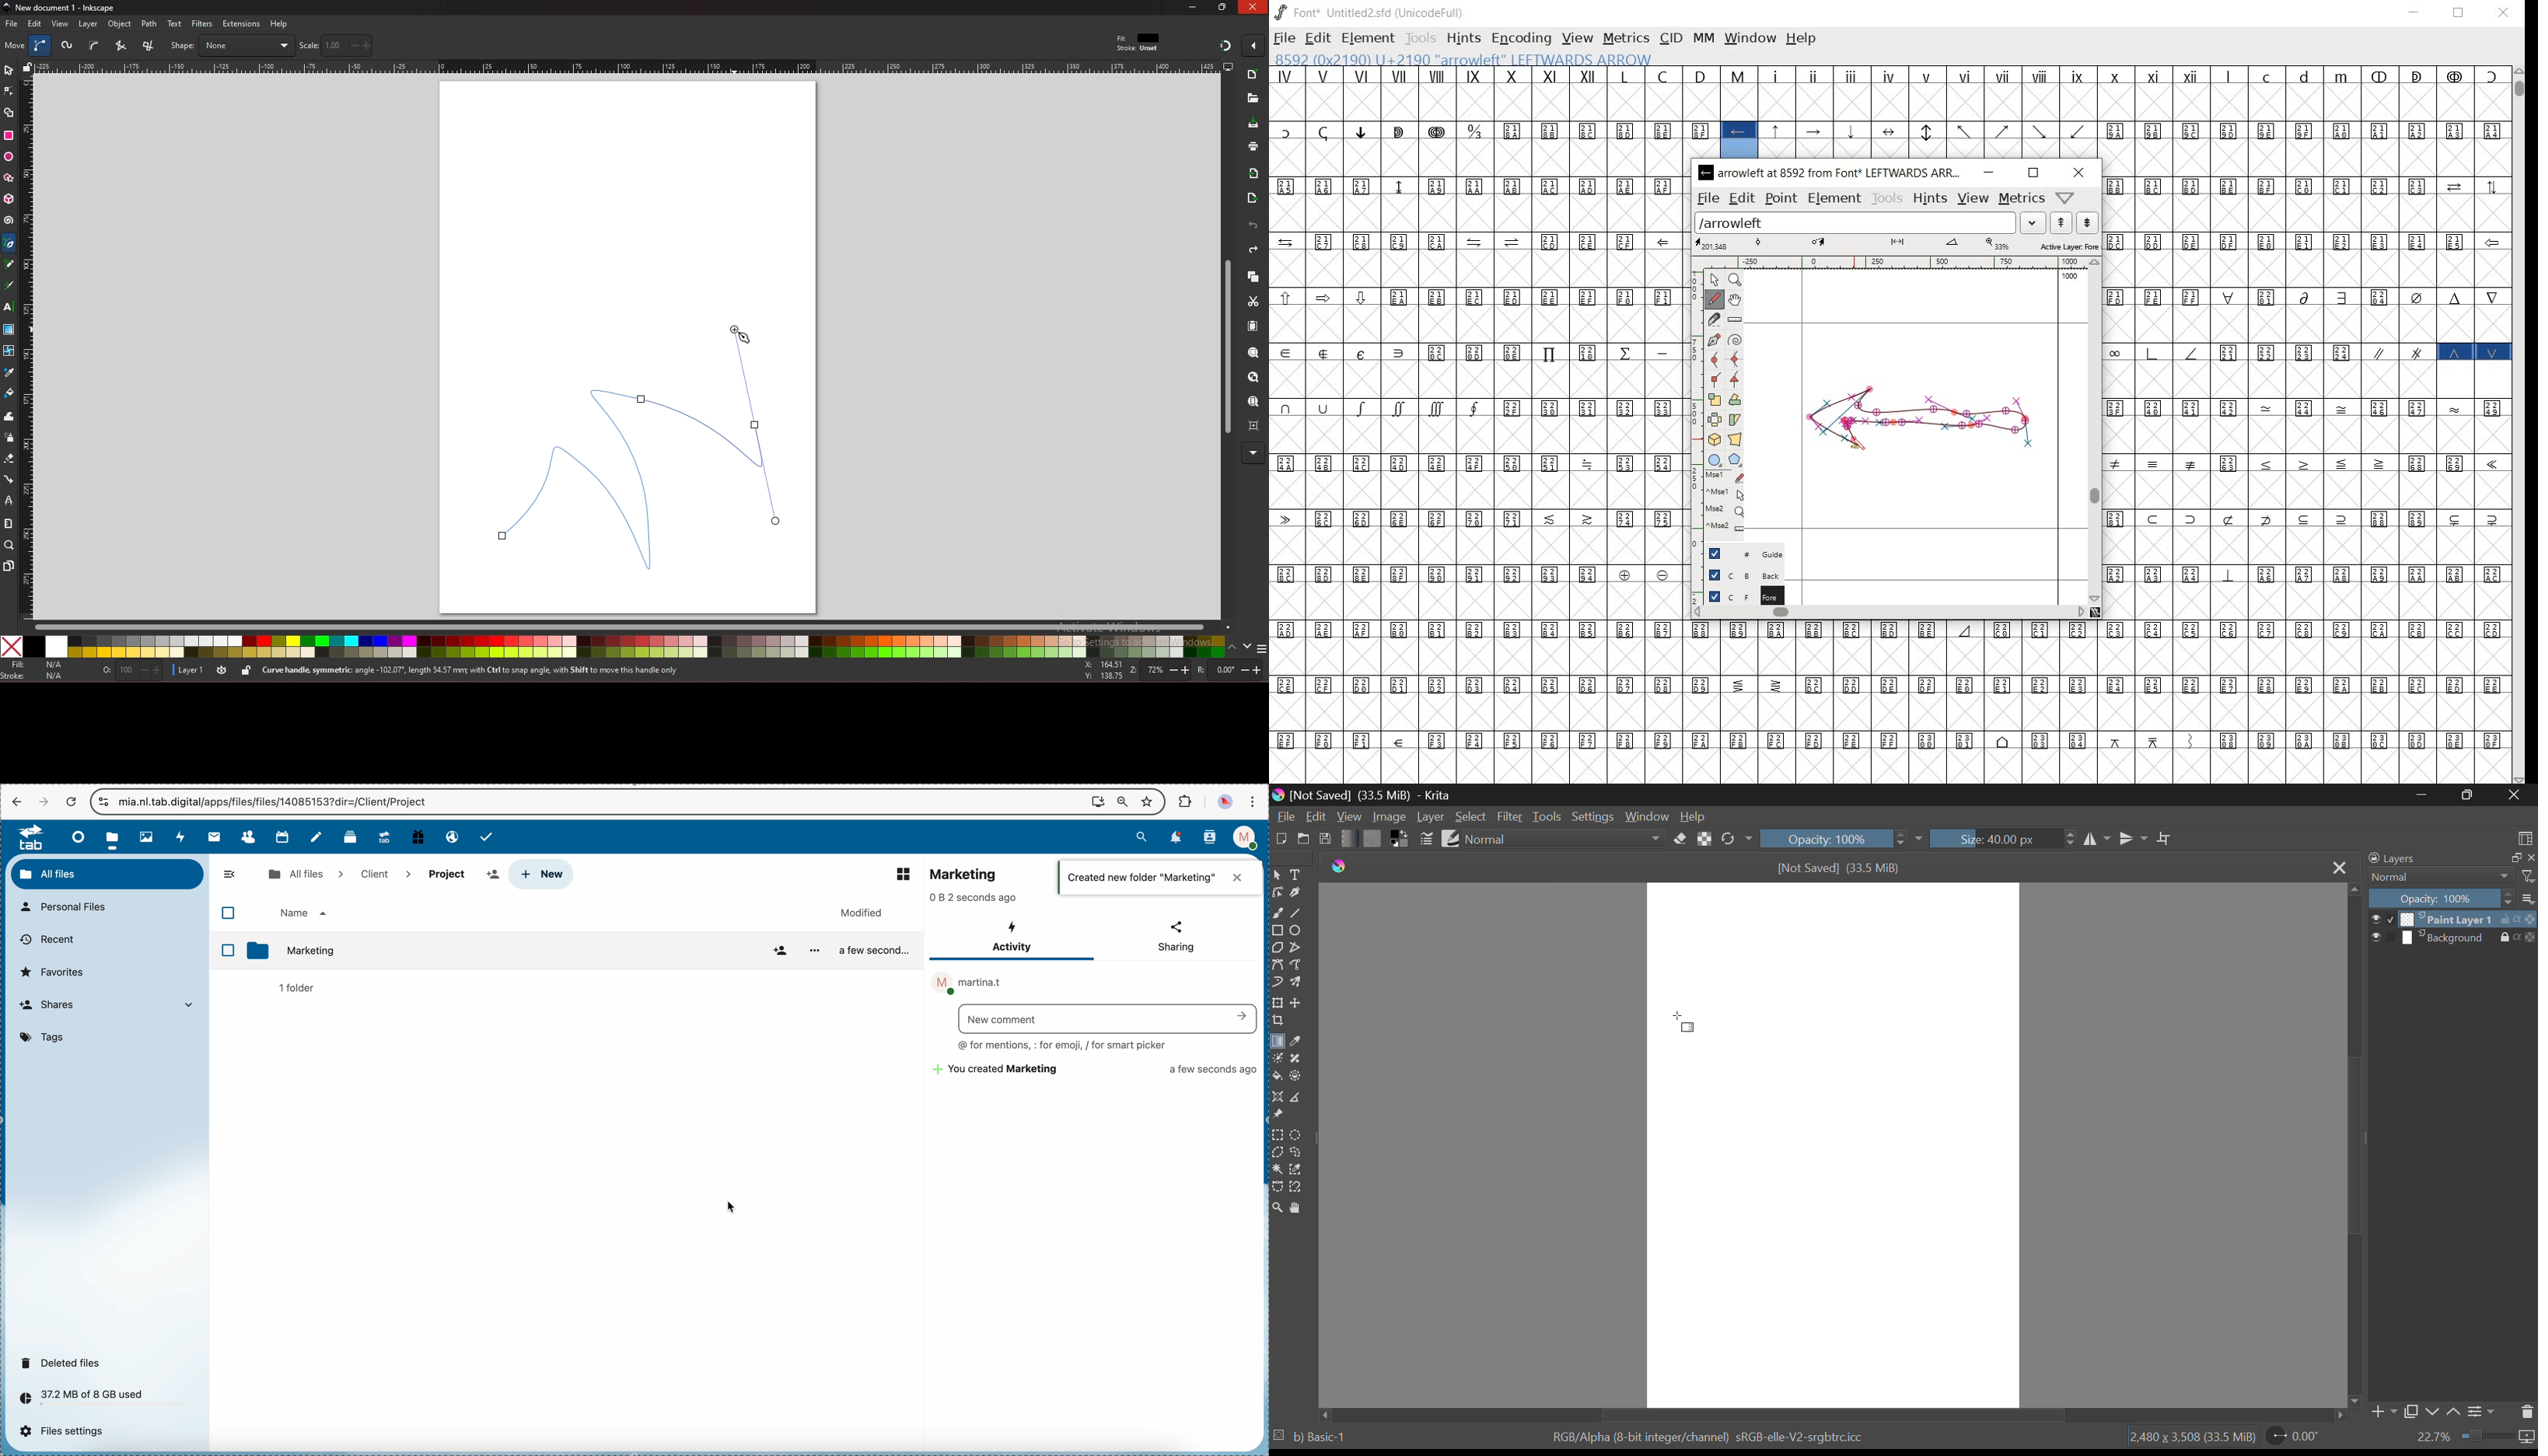 The width and height of the screenshot is (2548, 1456). I want to click on Continuous Selection, so click(1277, 1169).